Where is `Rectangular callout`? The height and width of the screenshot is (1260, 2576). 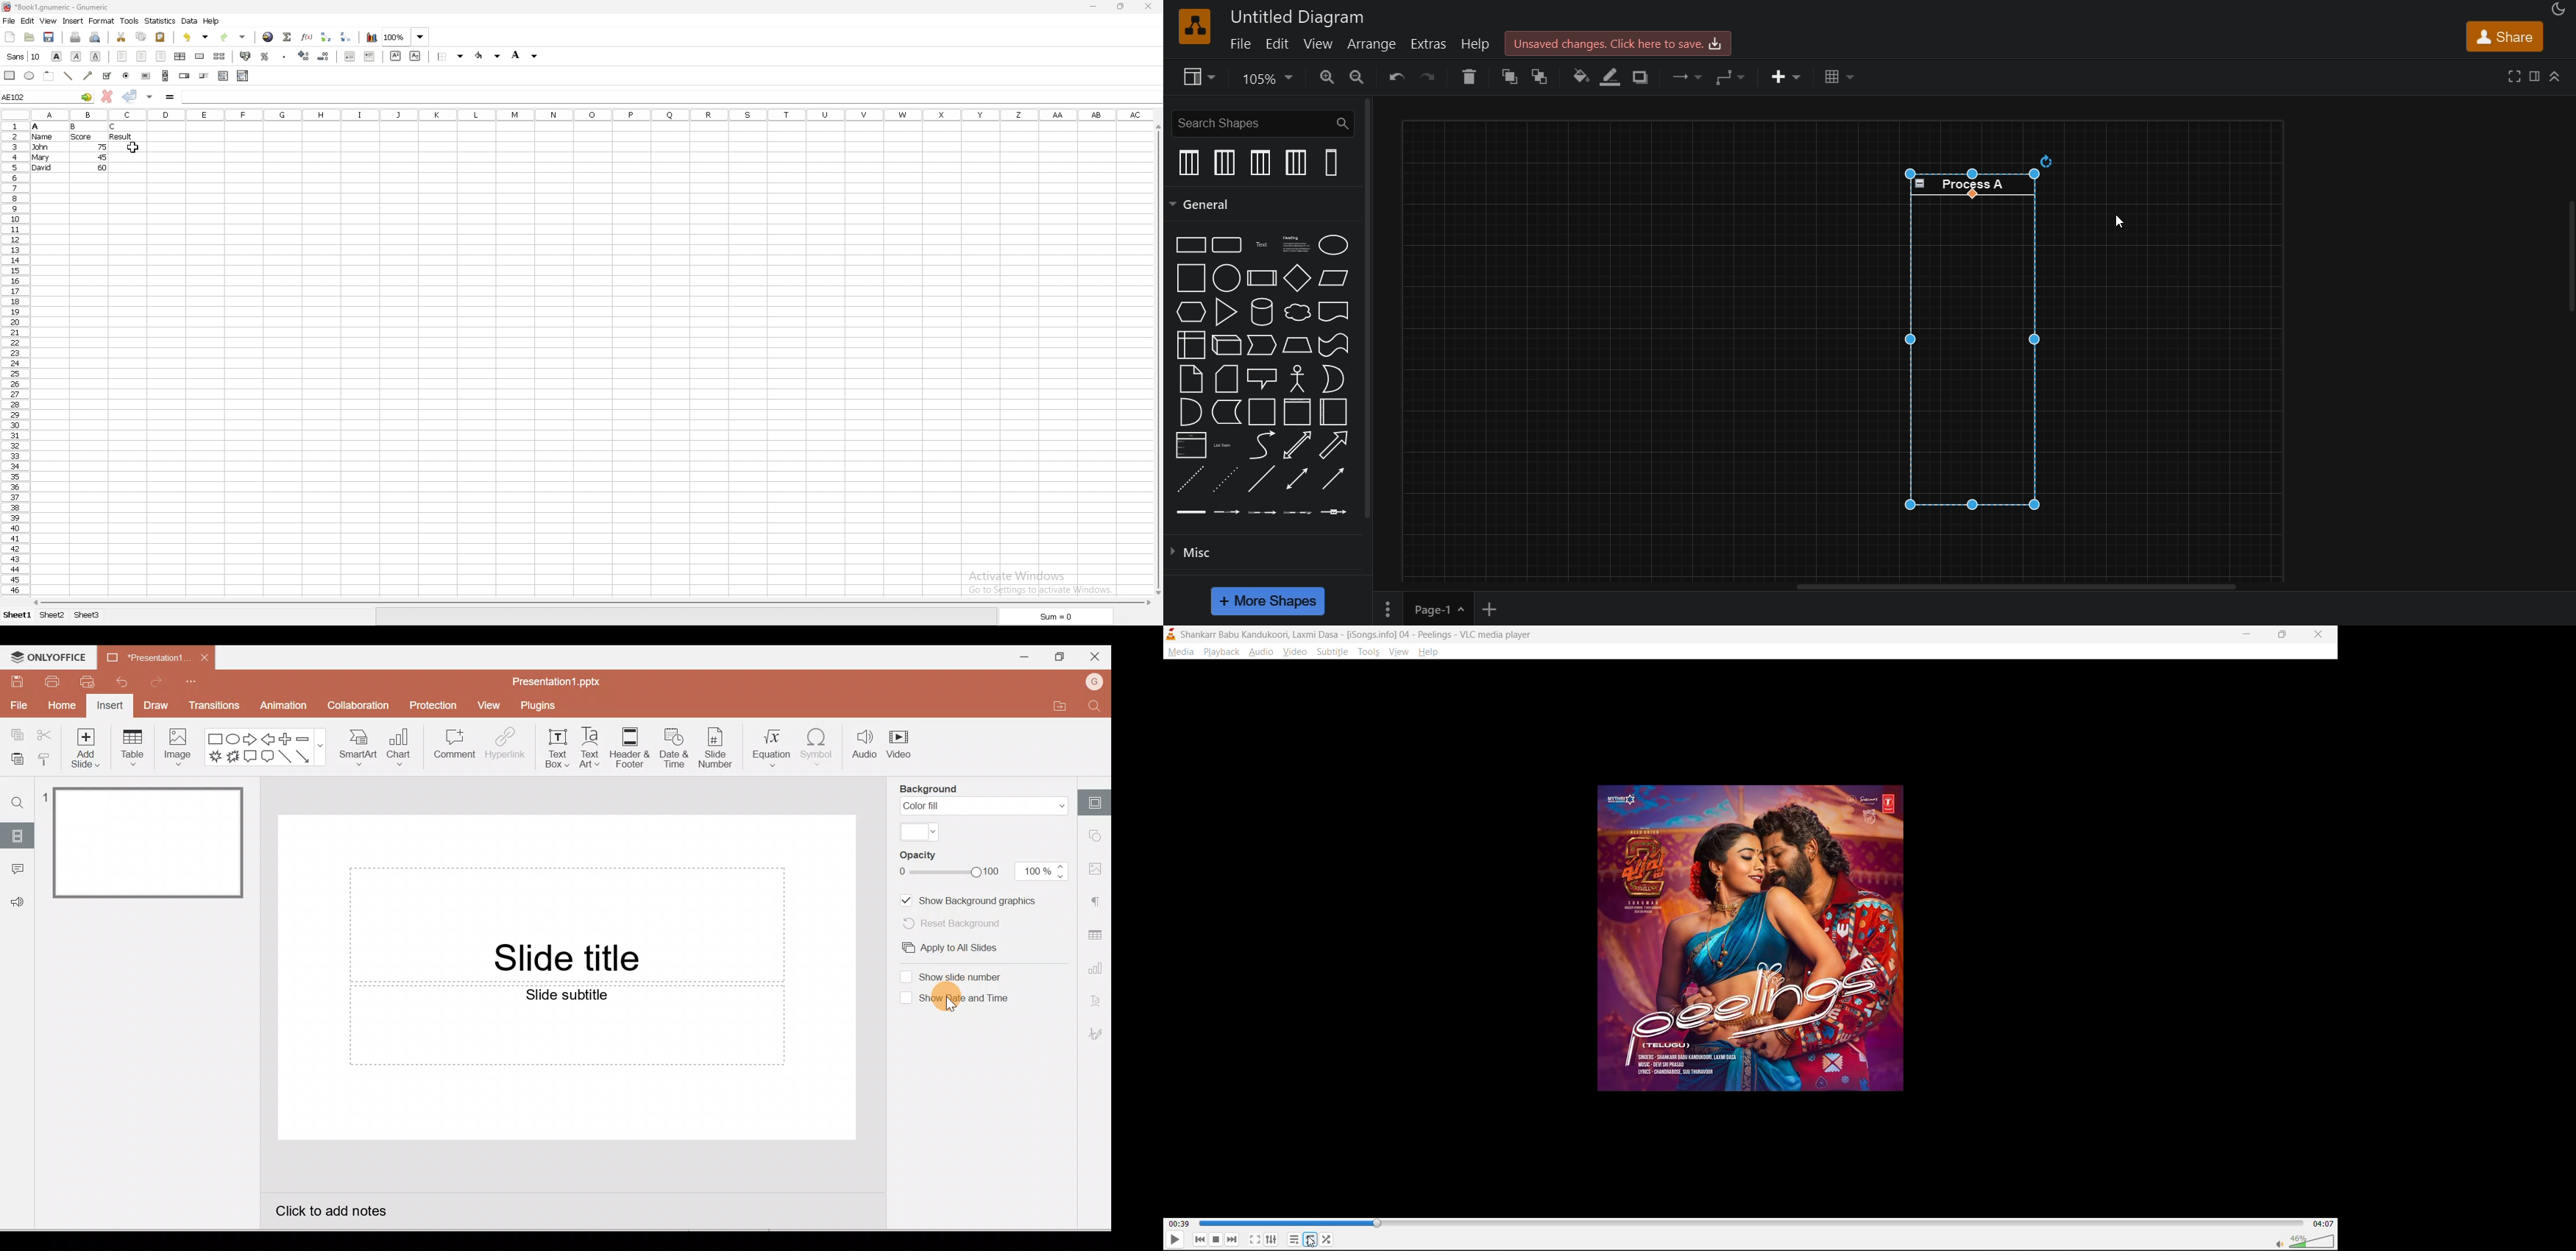
Rectangular callout is located at coordinates (250, 758).